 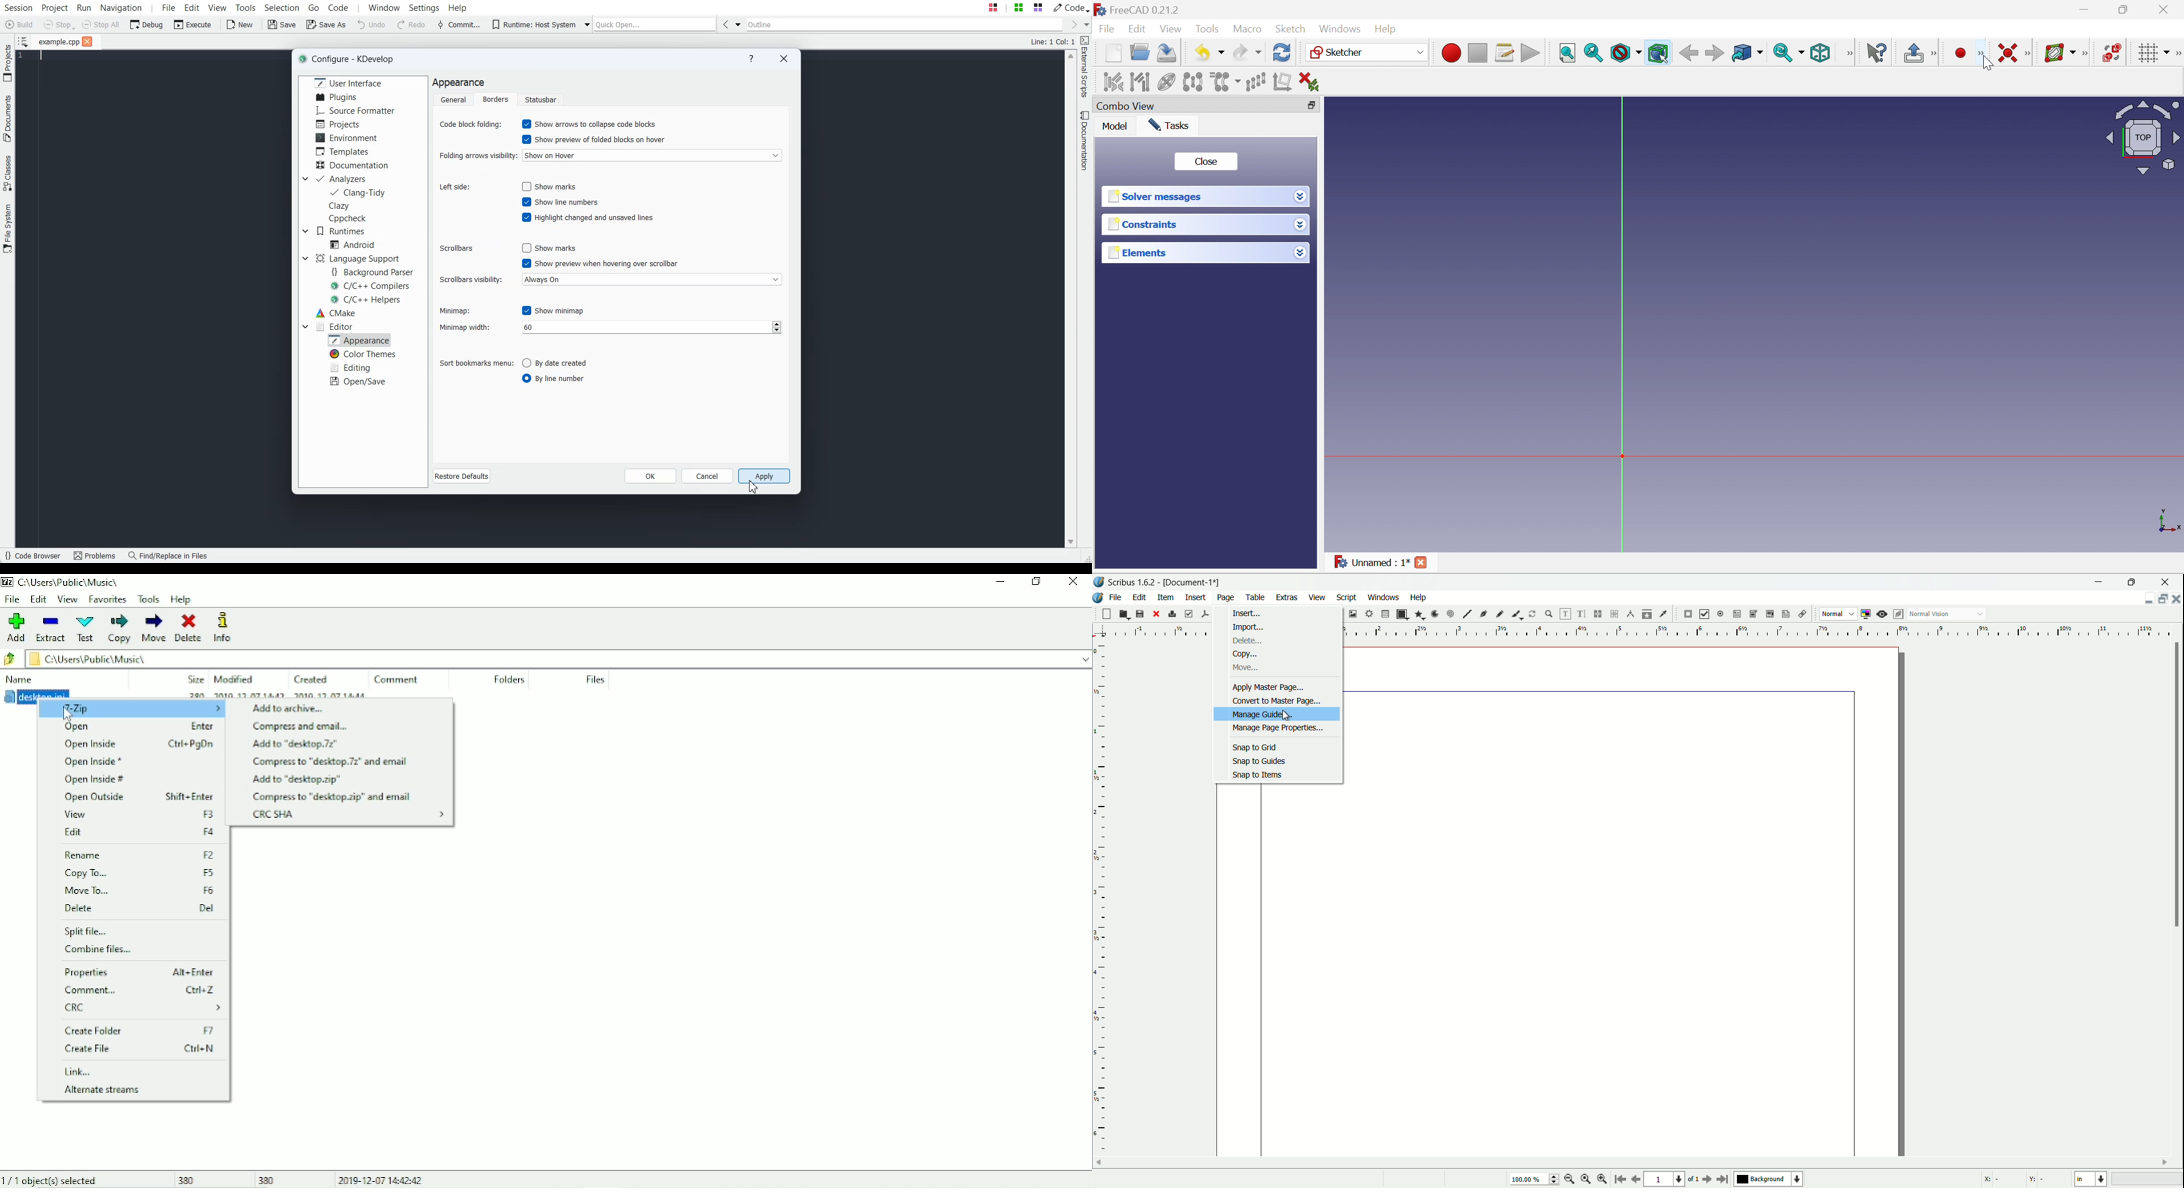 I want to click on Rename , so click(x=141, y=855).